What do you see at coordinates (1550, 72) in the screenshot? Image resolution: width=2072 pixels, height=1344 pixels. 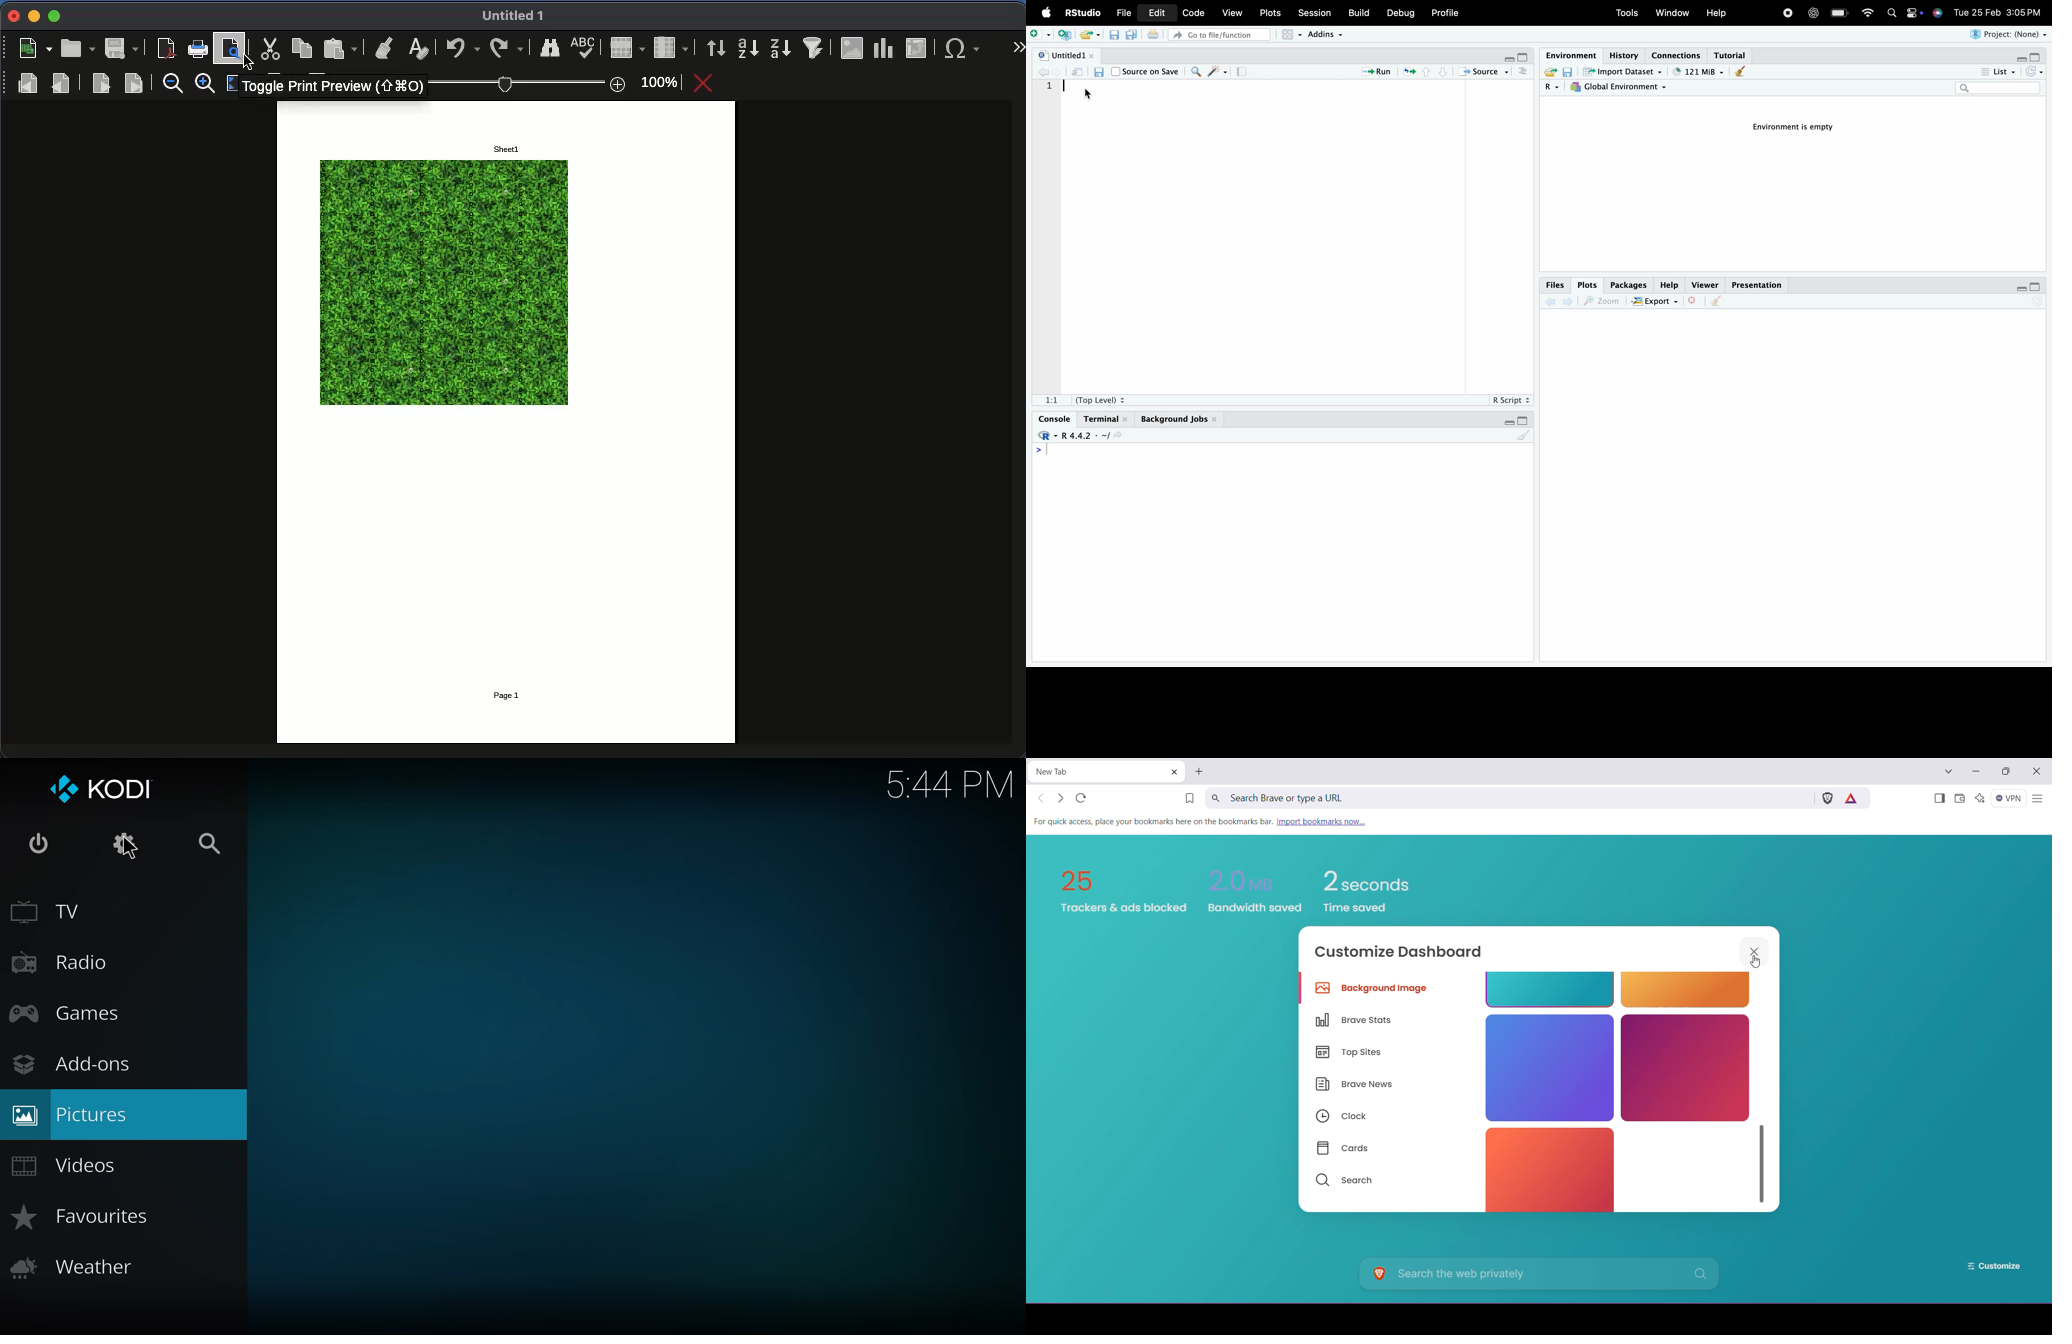 I see `Load workspace` at bounding box center [1550, 72].